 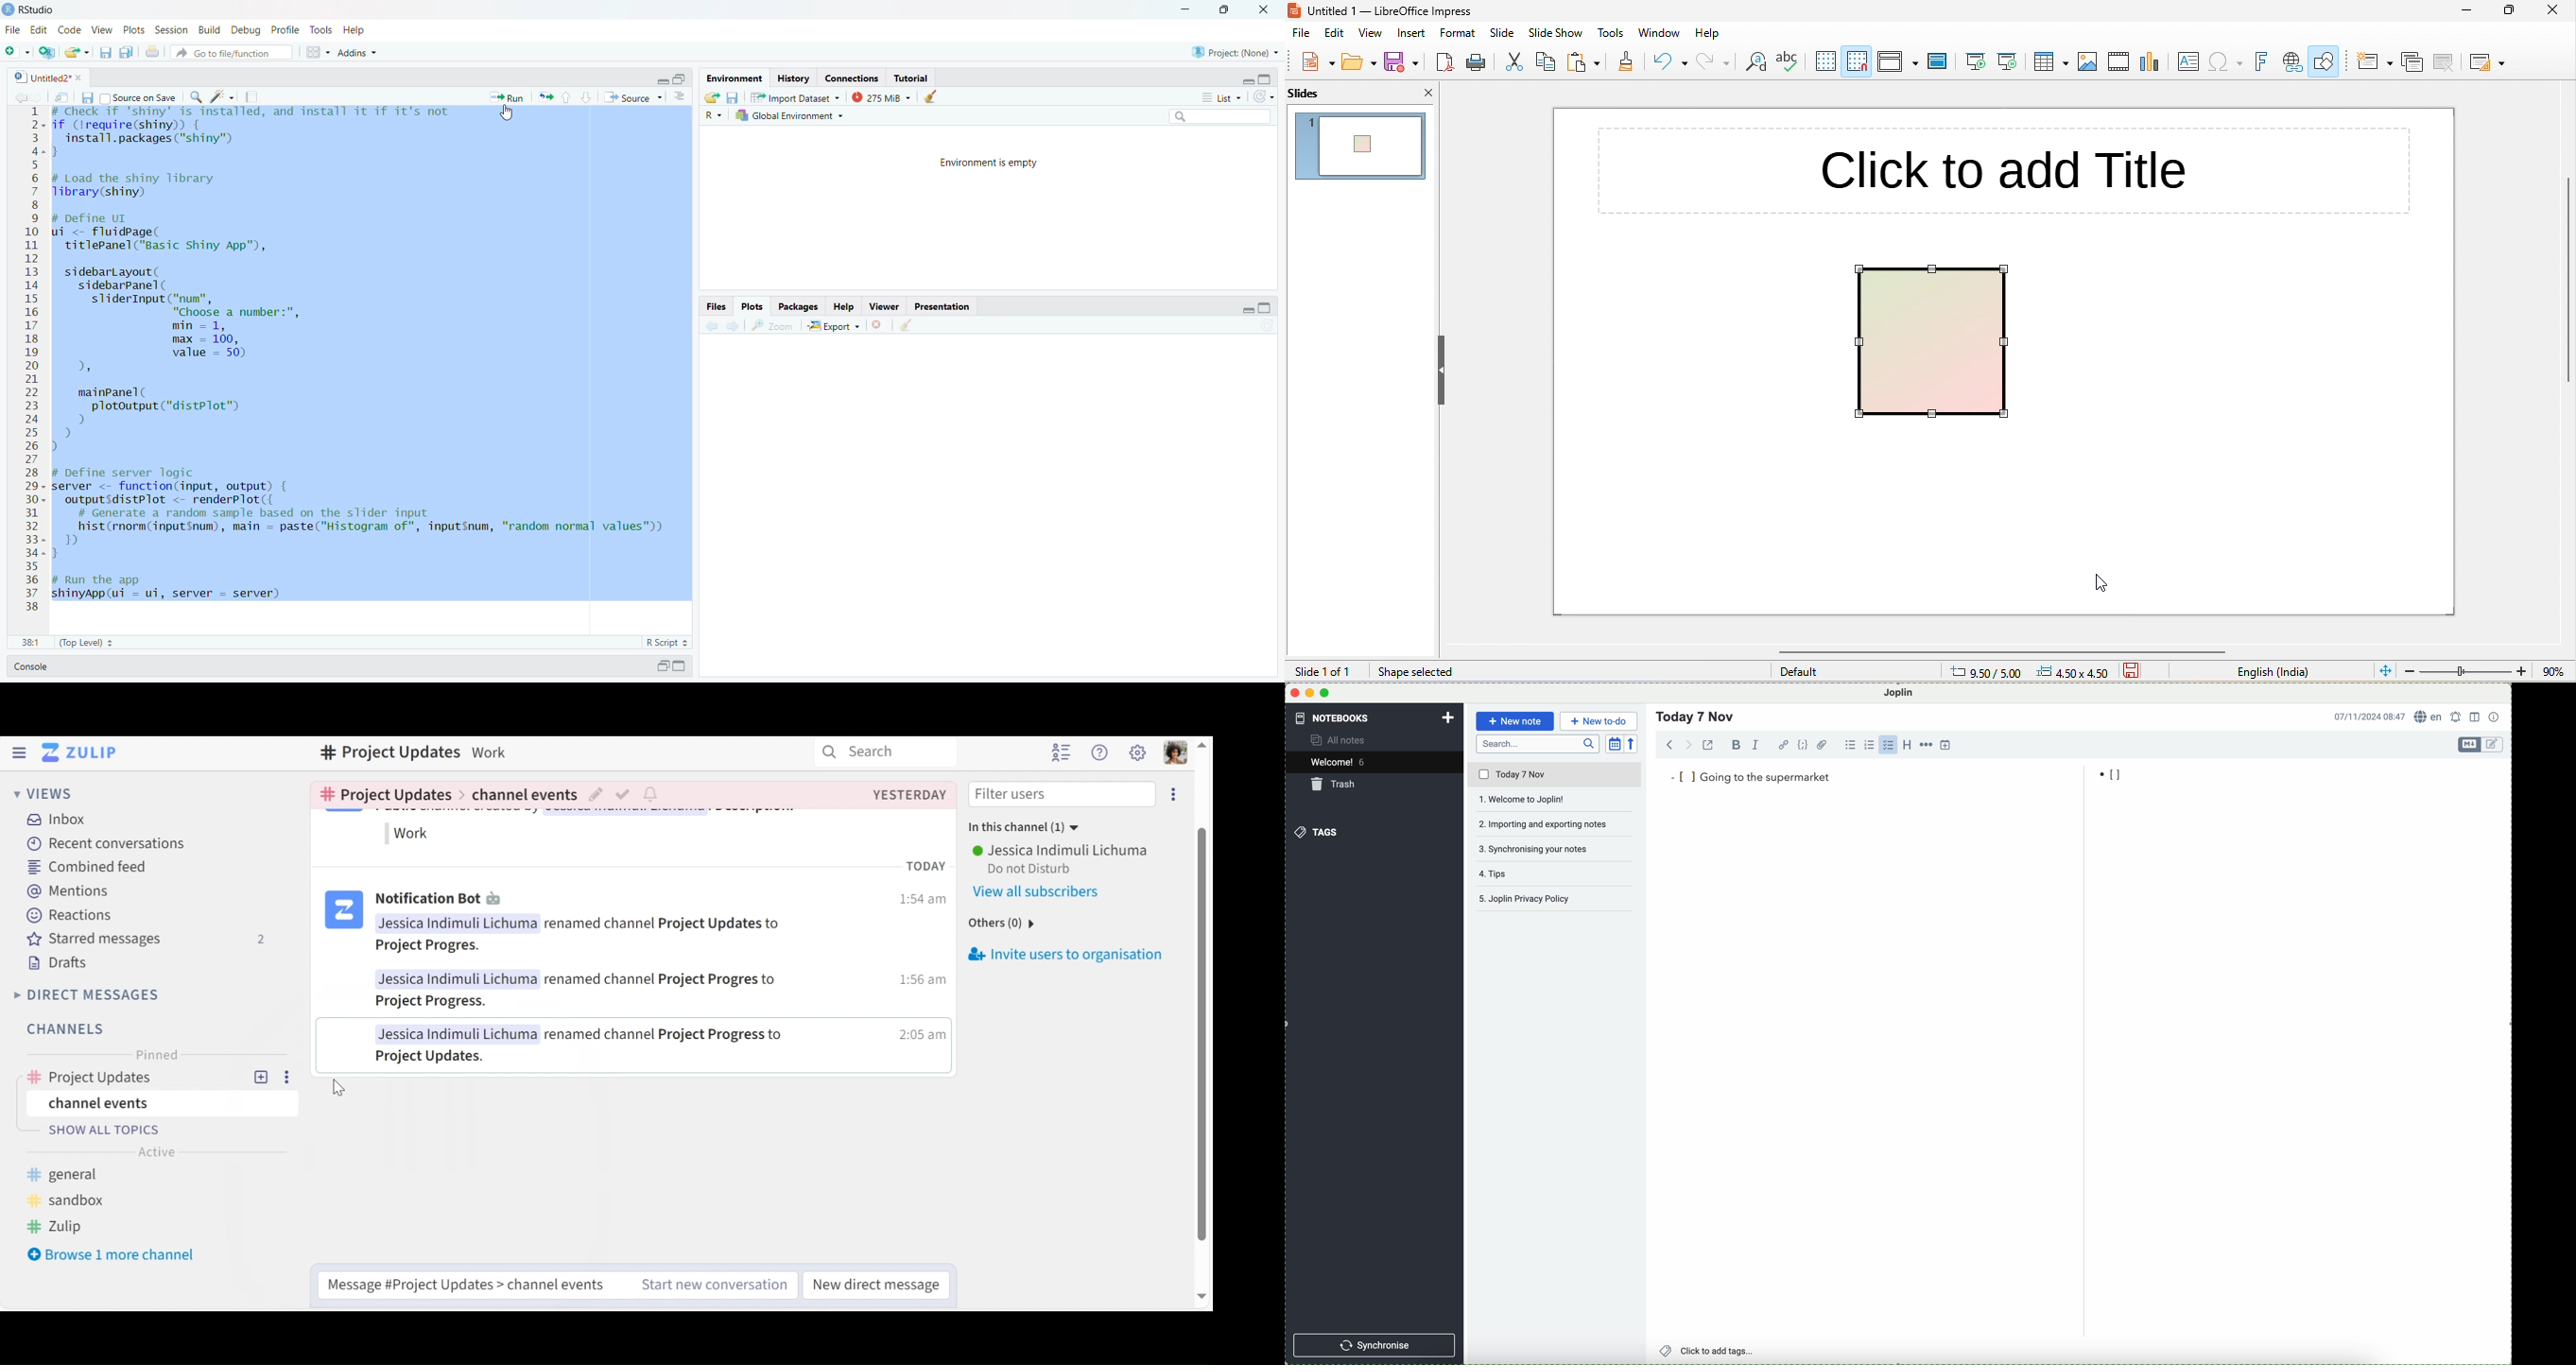 What do you see at coordinates (1325, 672) in the screenshot?
I see `slide 1 of 1` at bounding box center [1325, 672].